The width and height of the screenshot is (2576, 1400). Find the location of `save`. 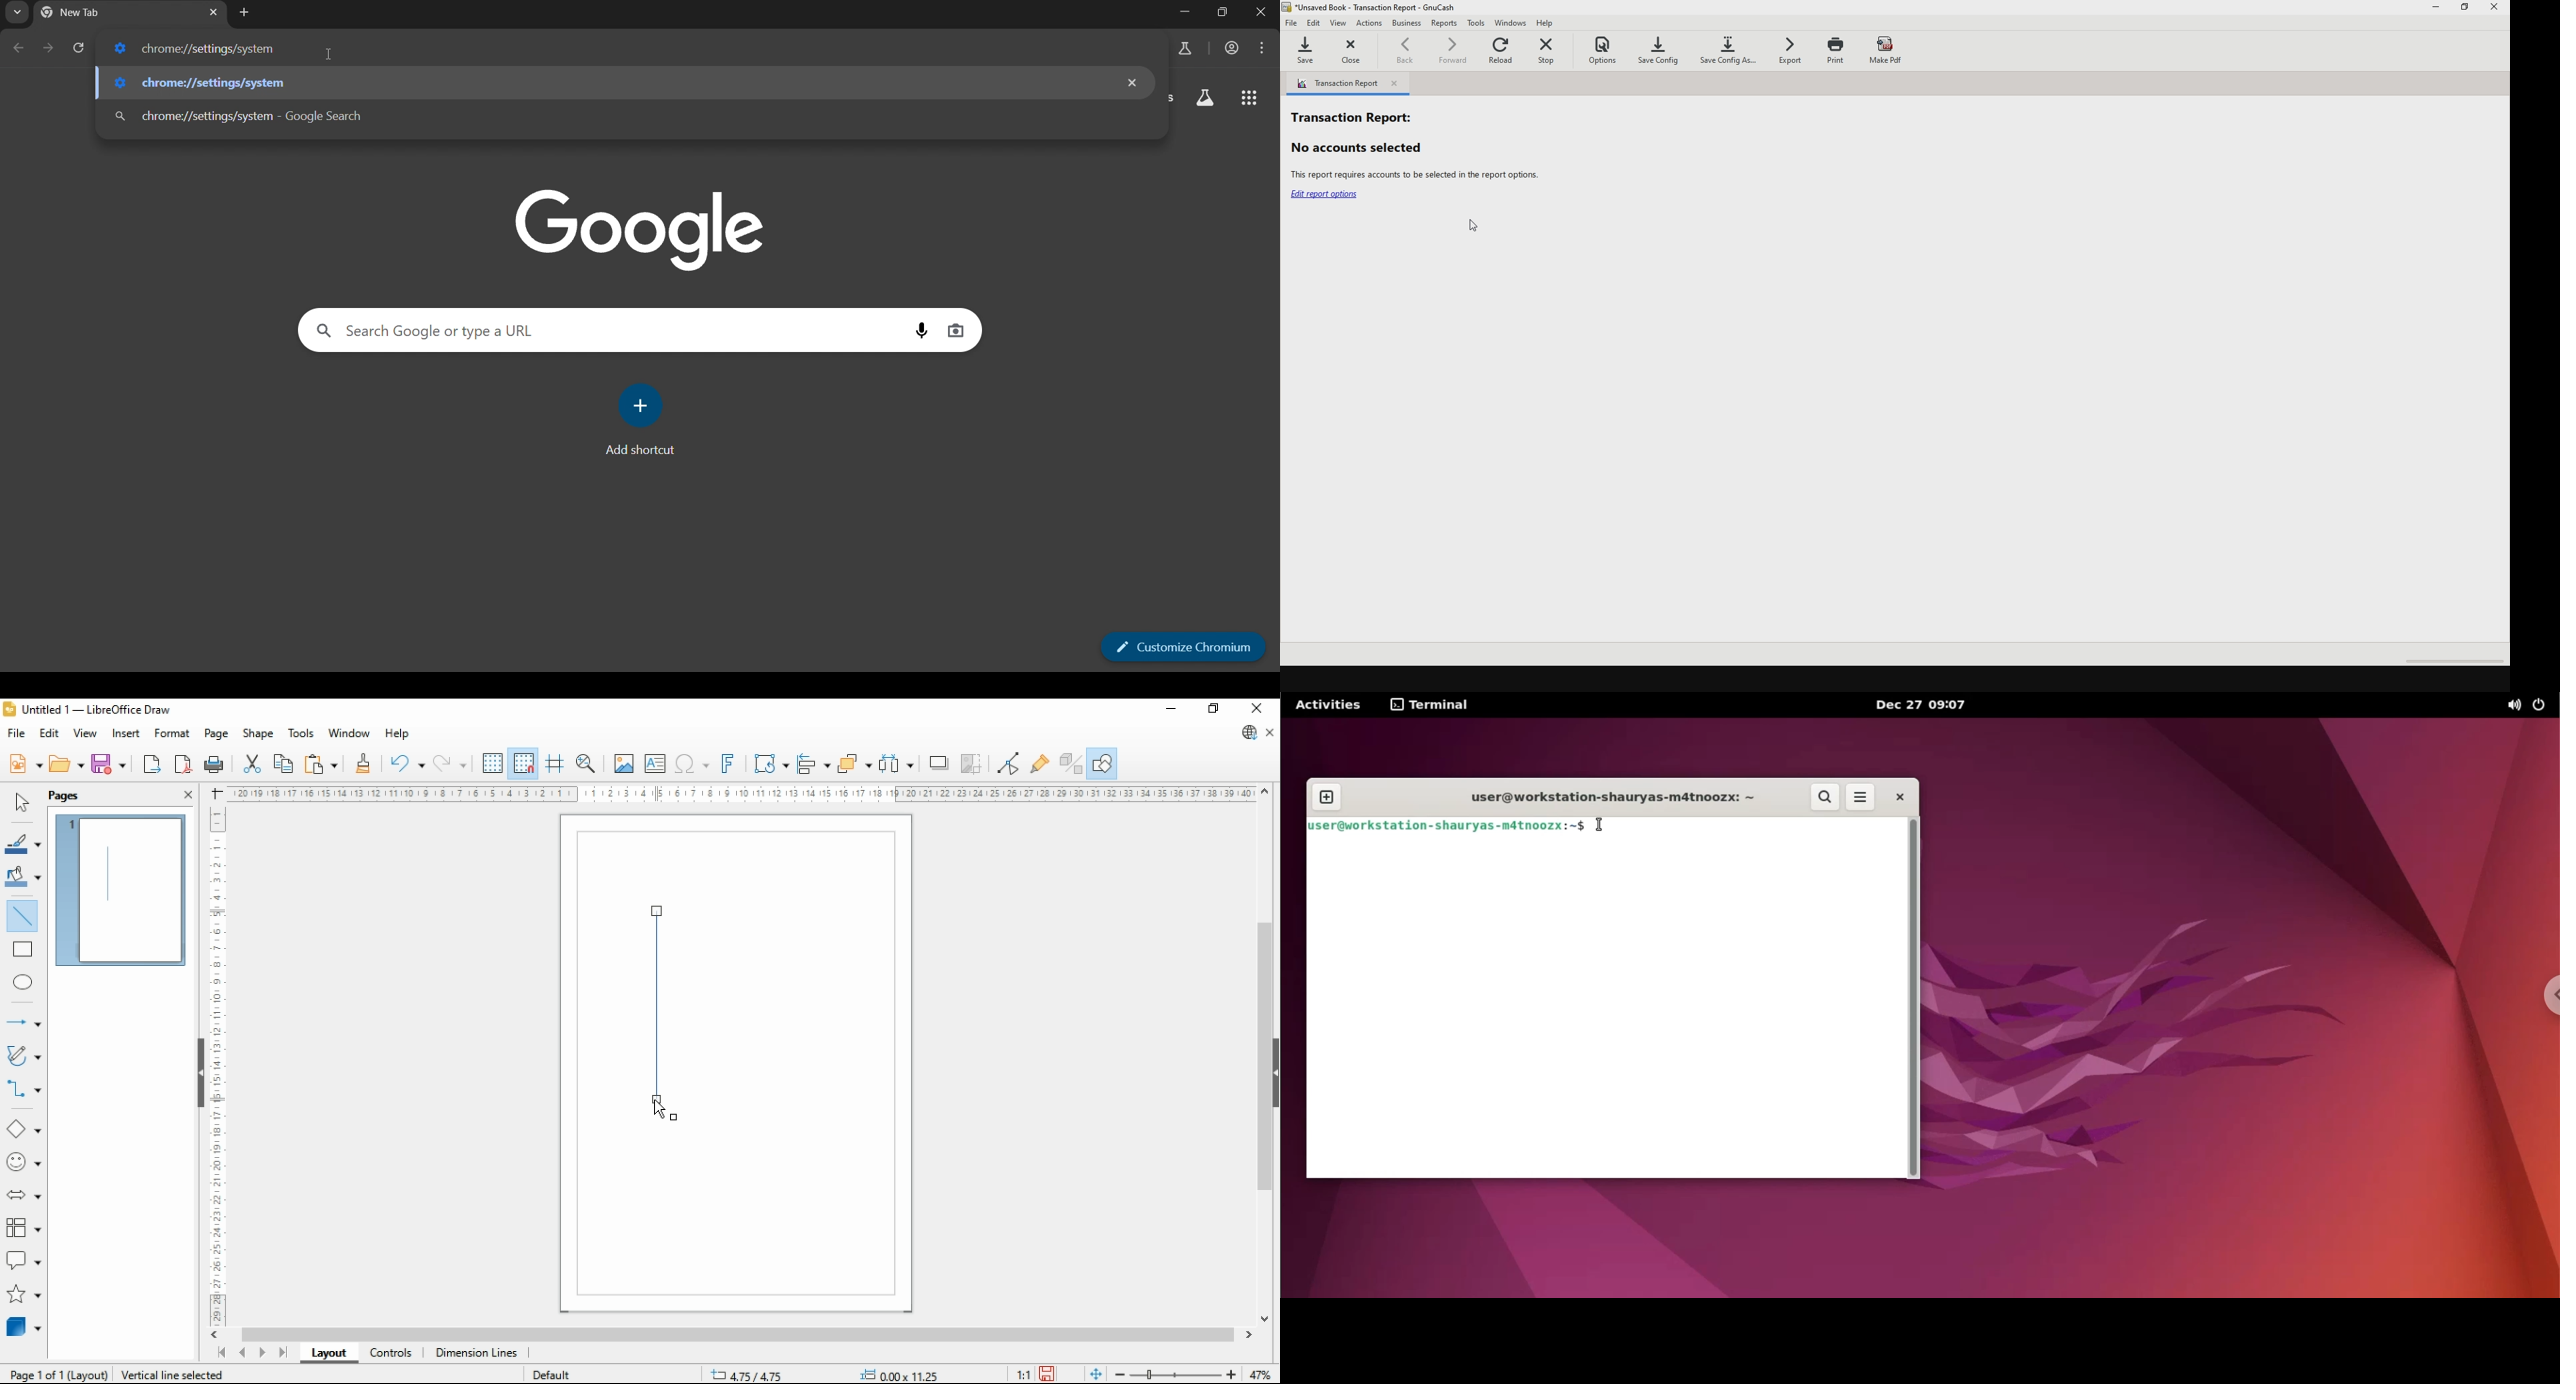

save is located at coordinates (1310, 53).